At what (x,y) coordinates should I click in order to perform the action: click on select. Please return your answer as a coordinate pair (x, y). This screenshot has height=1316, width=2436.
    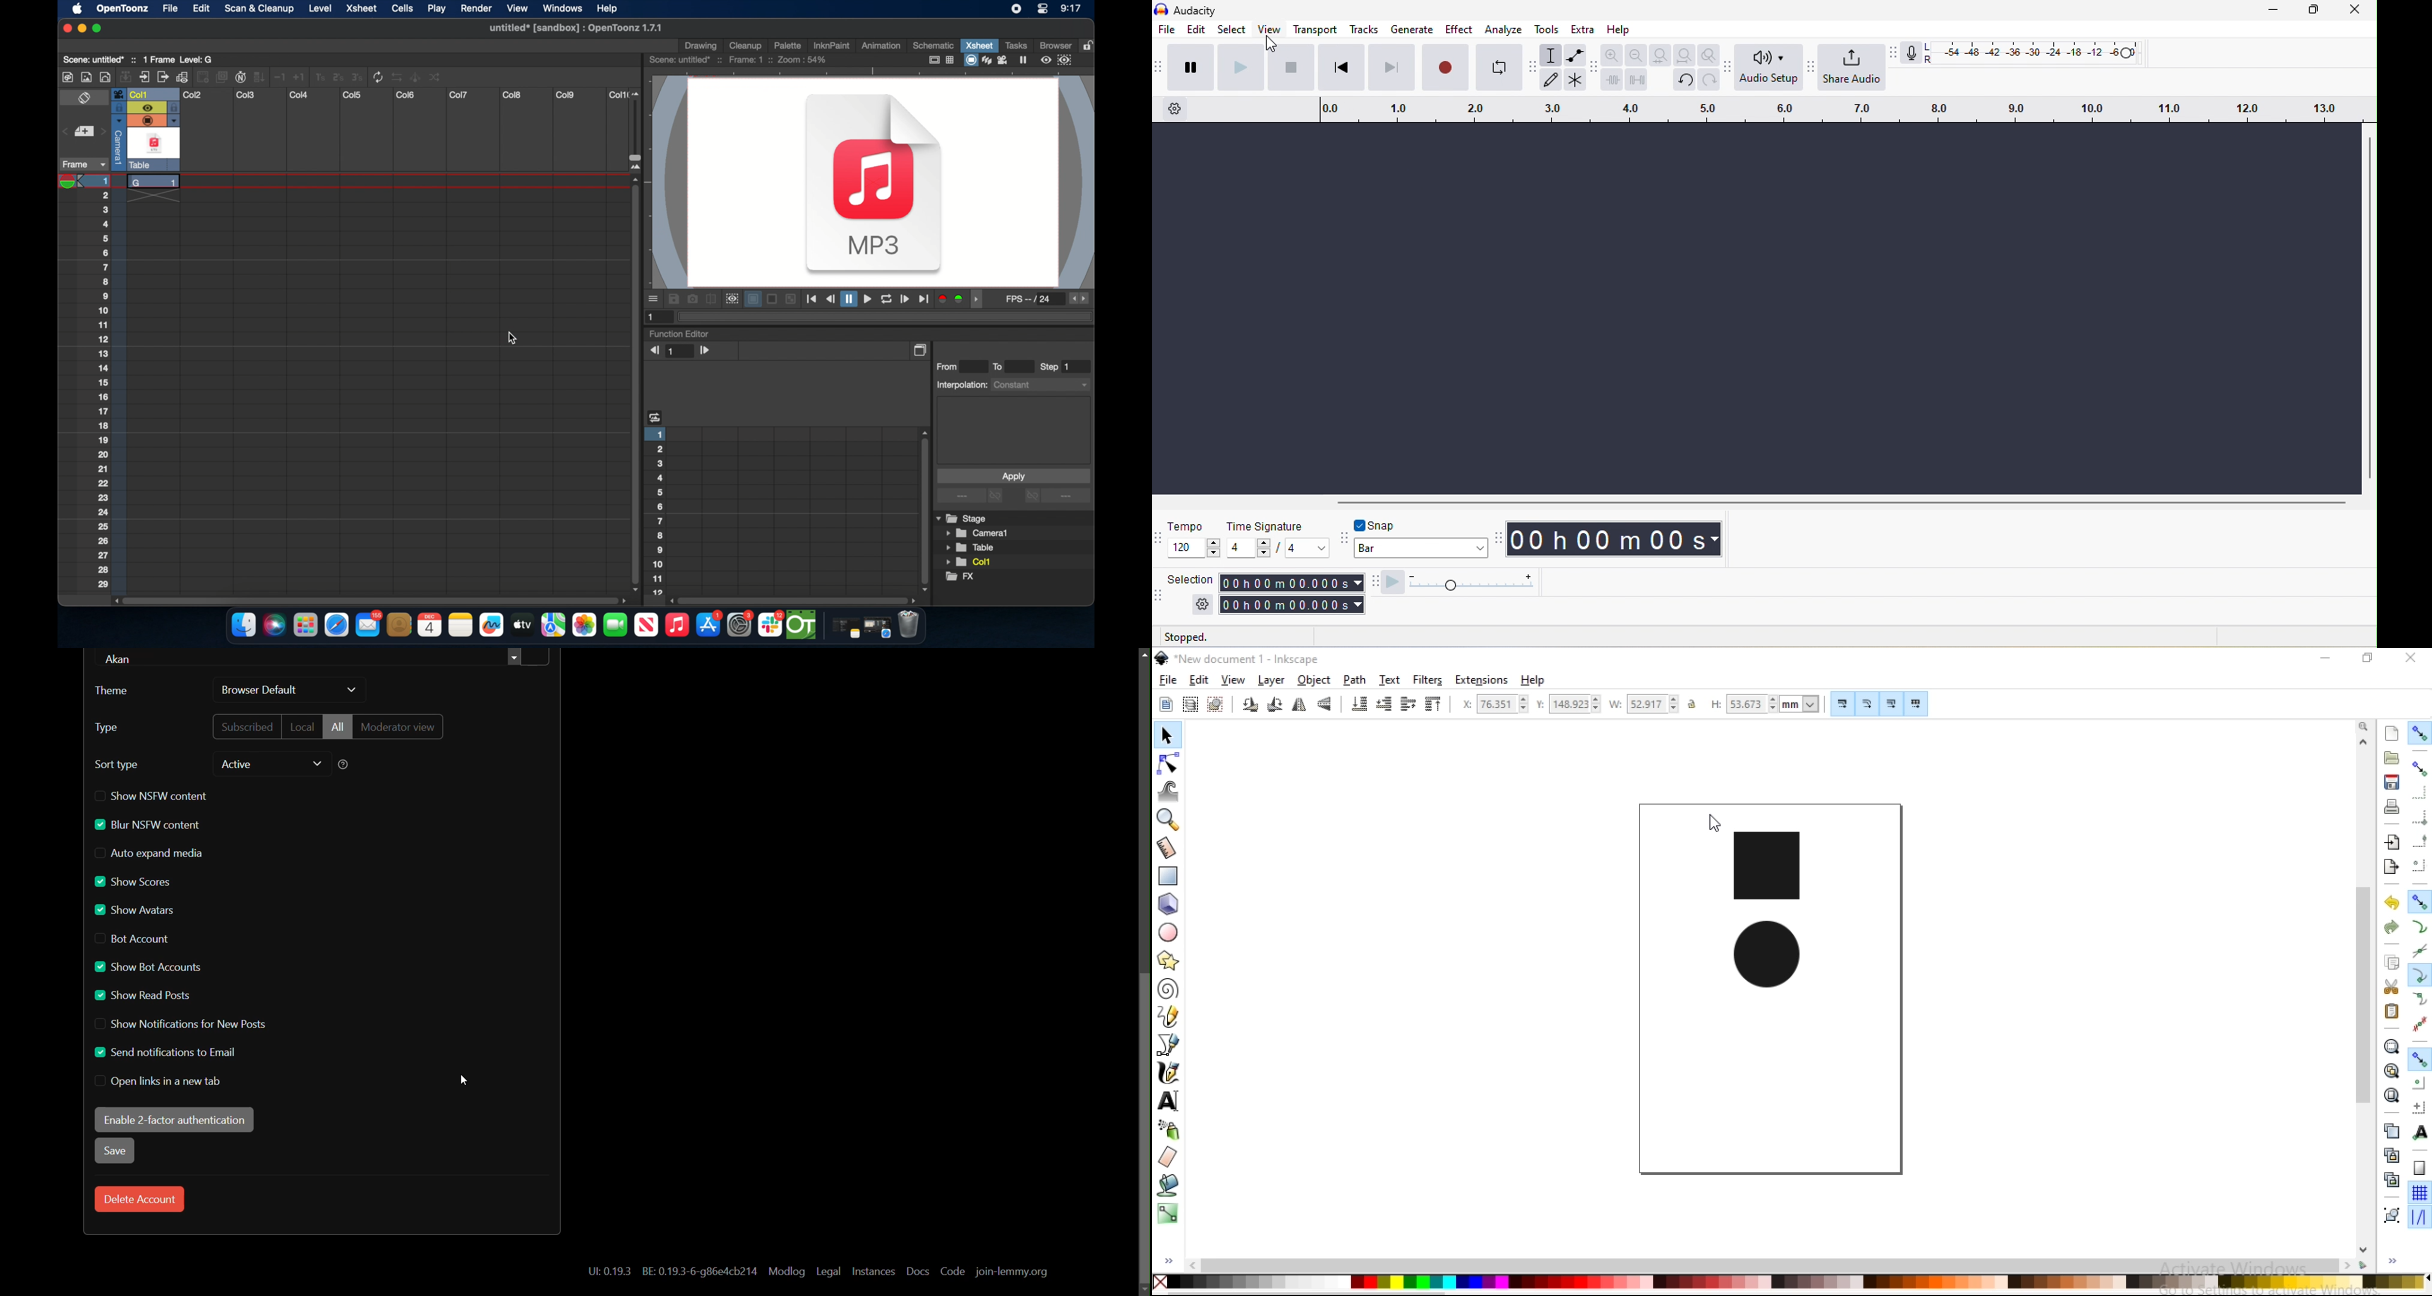
    Looking at the image, I should click on (1232, 29).